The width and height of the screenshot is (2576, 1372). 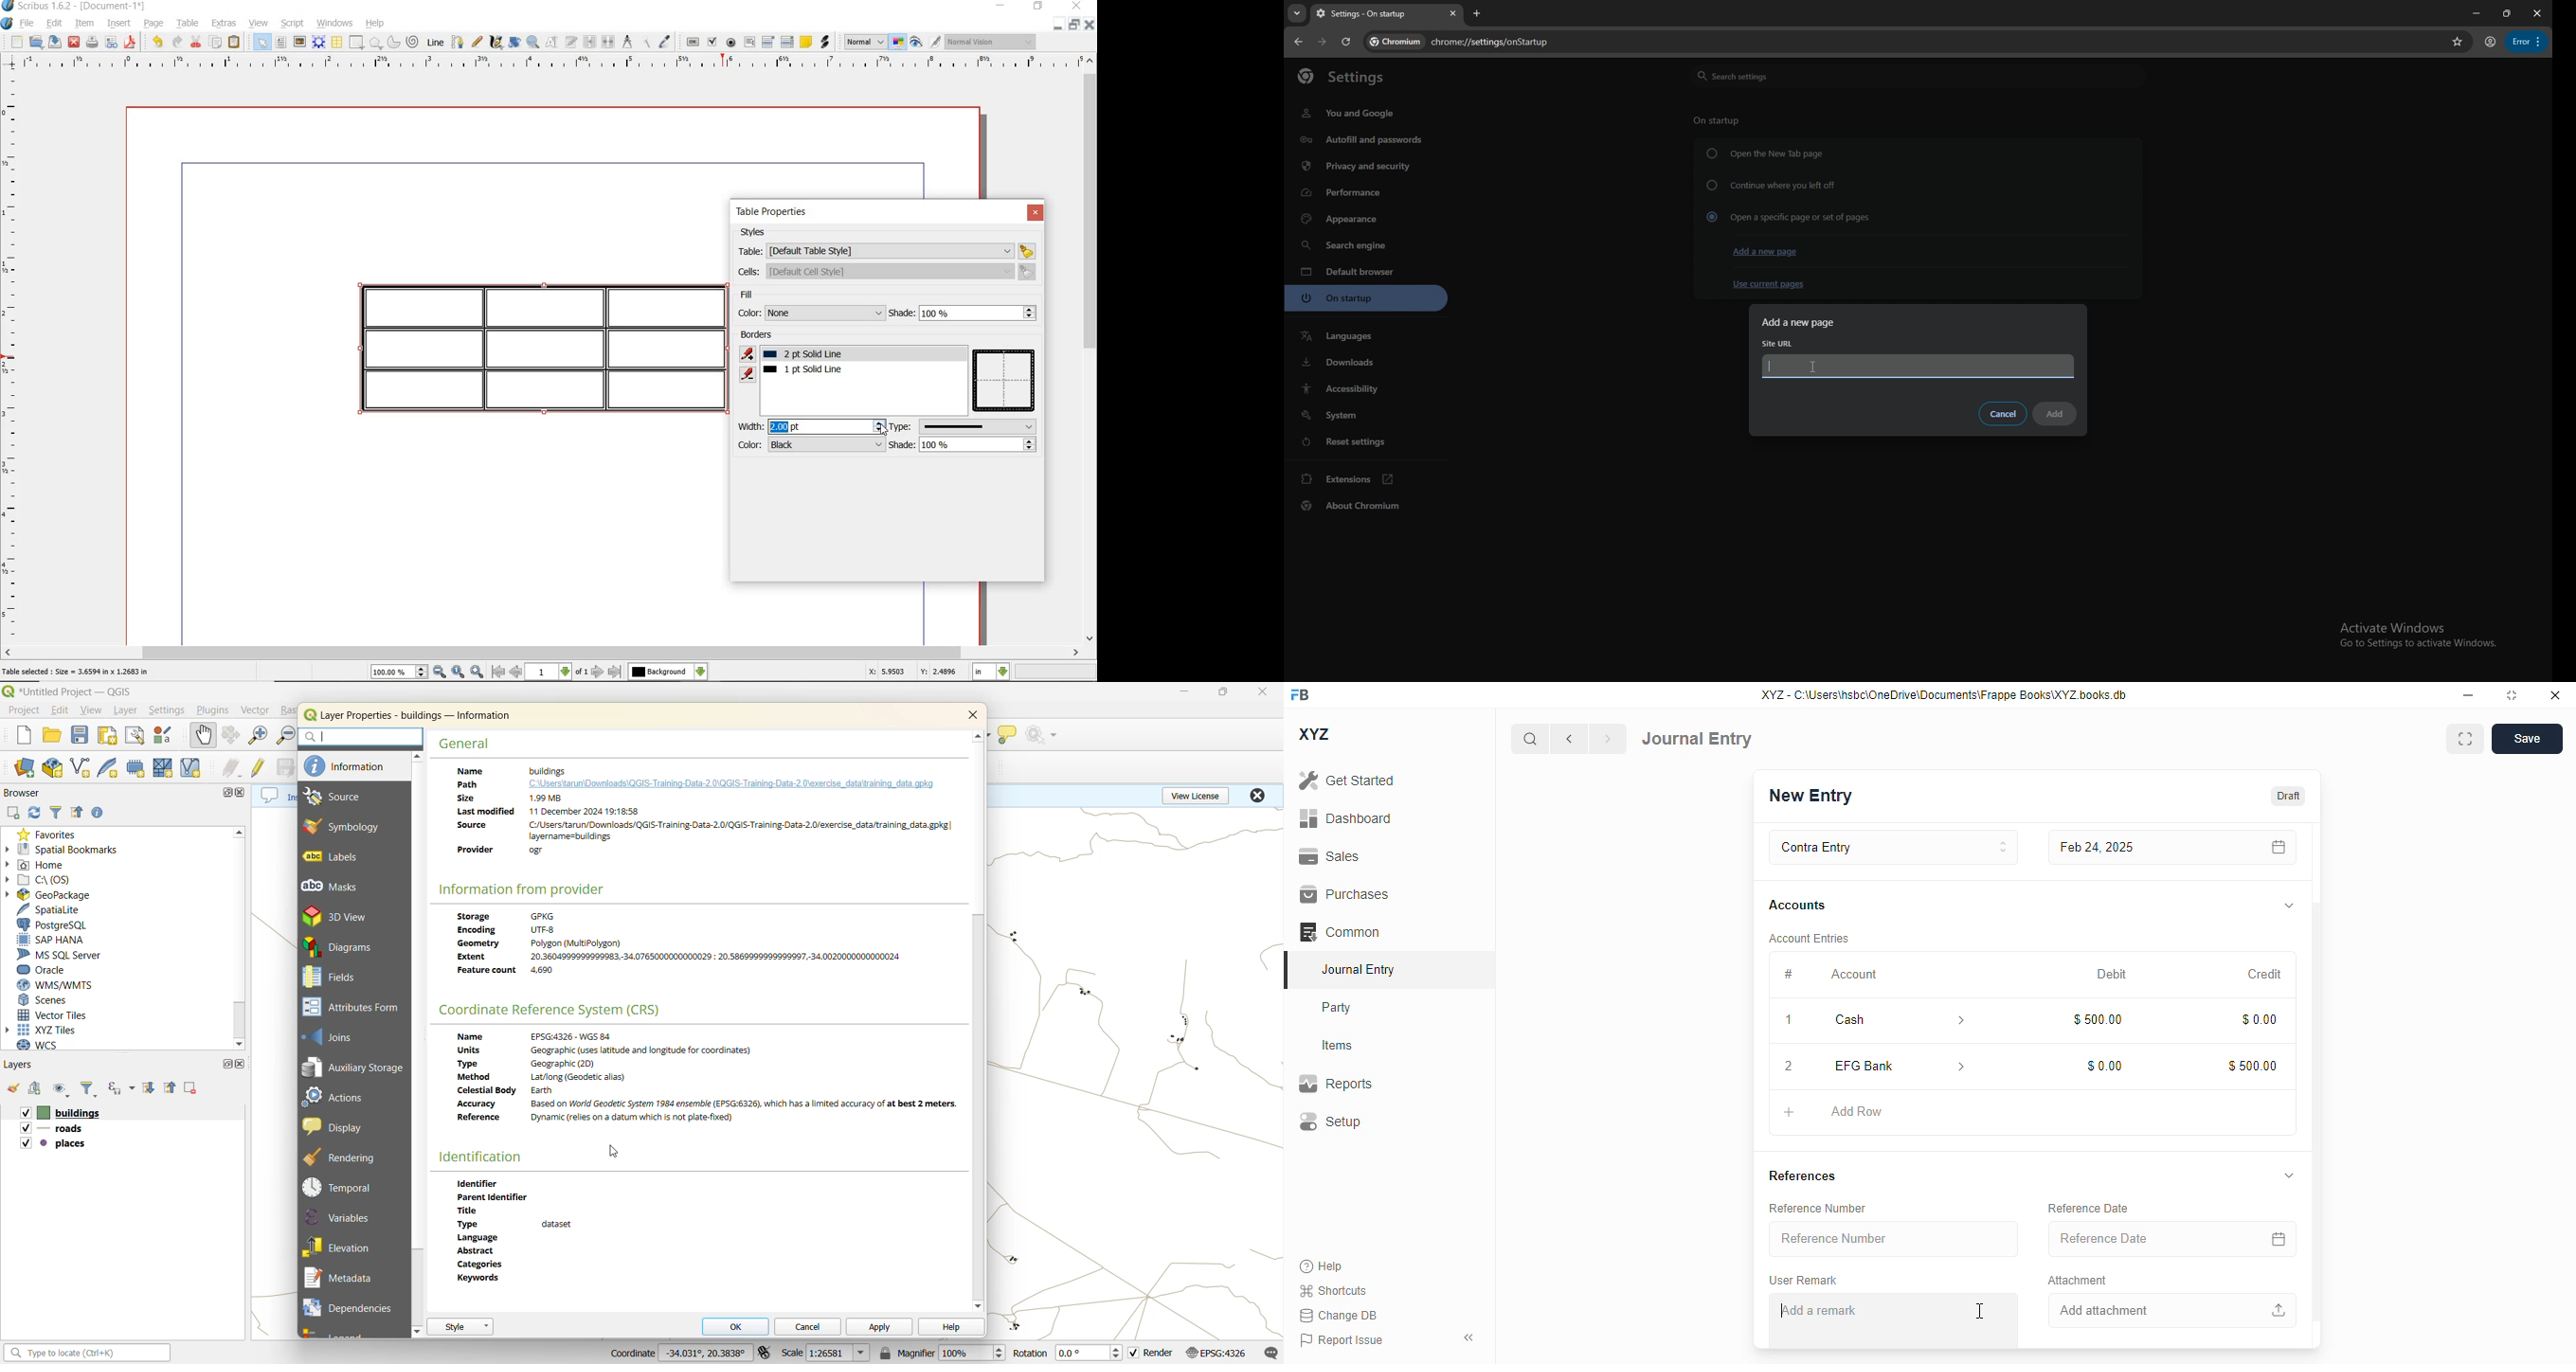 I want to click on party, so click(x=1339, y=1008).